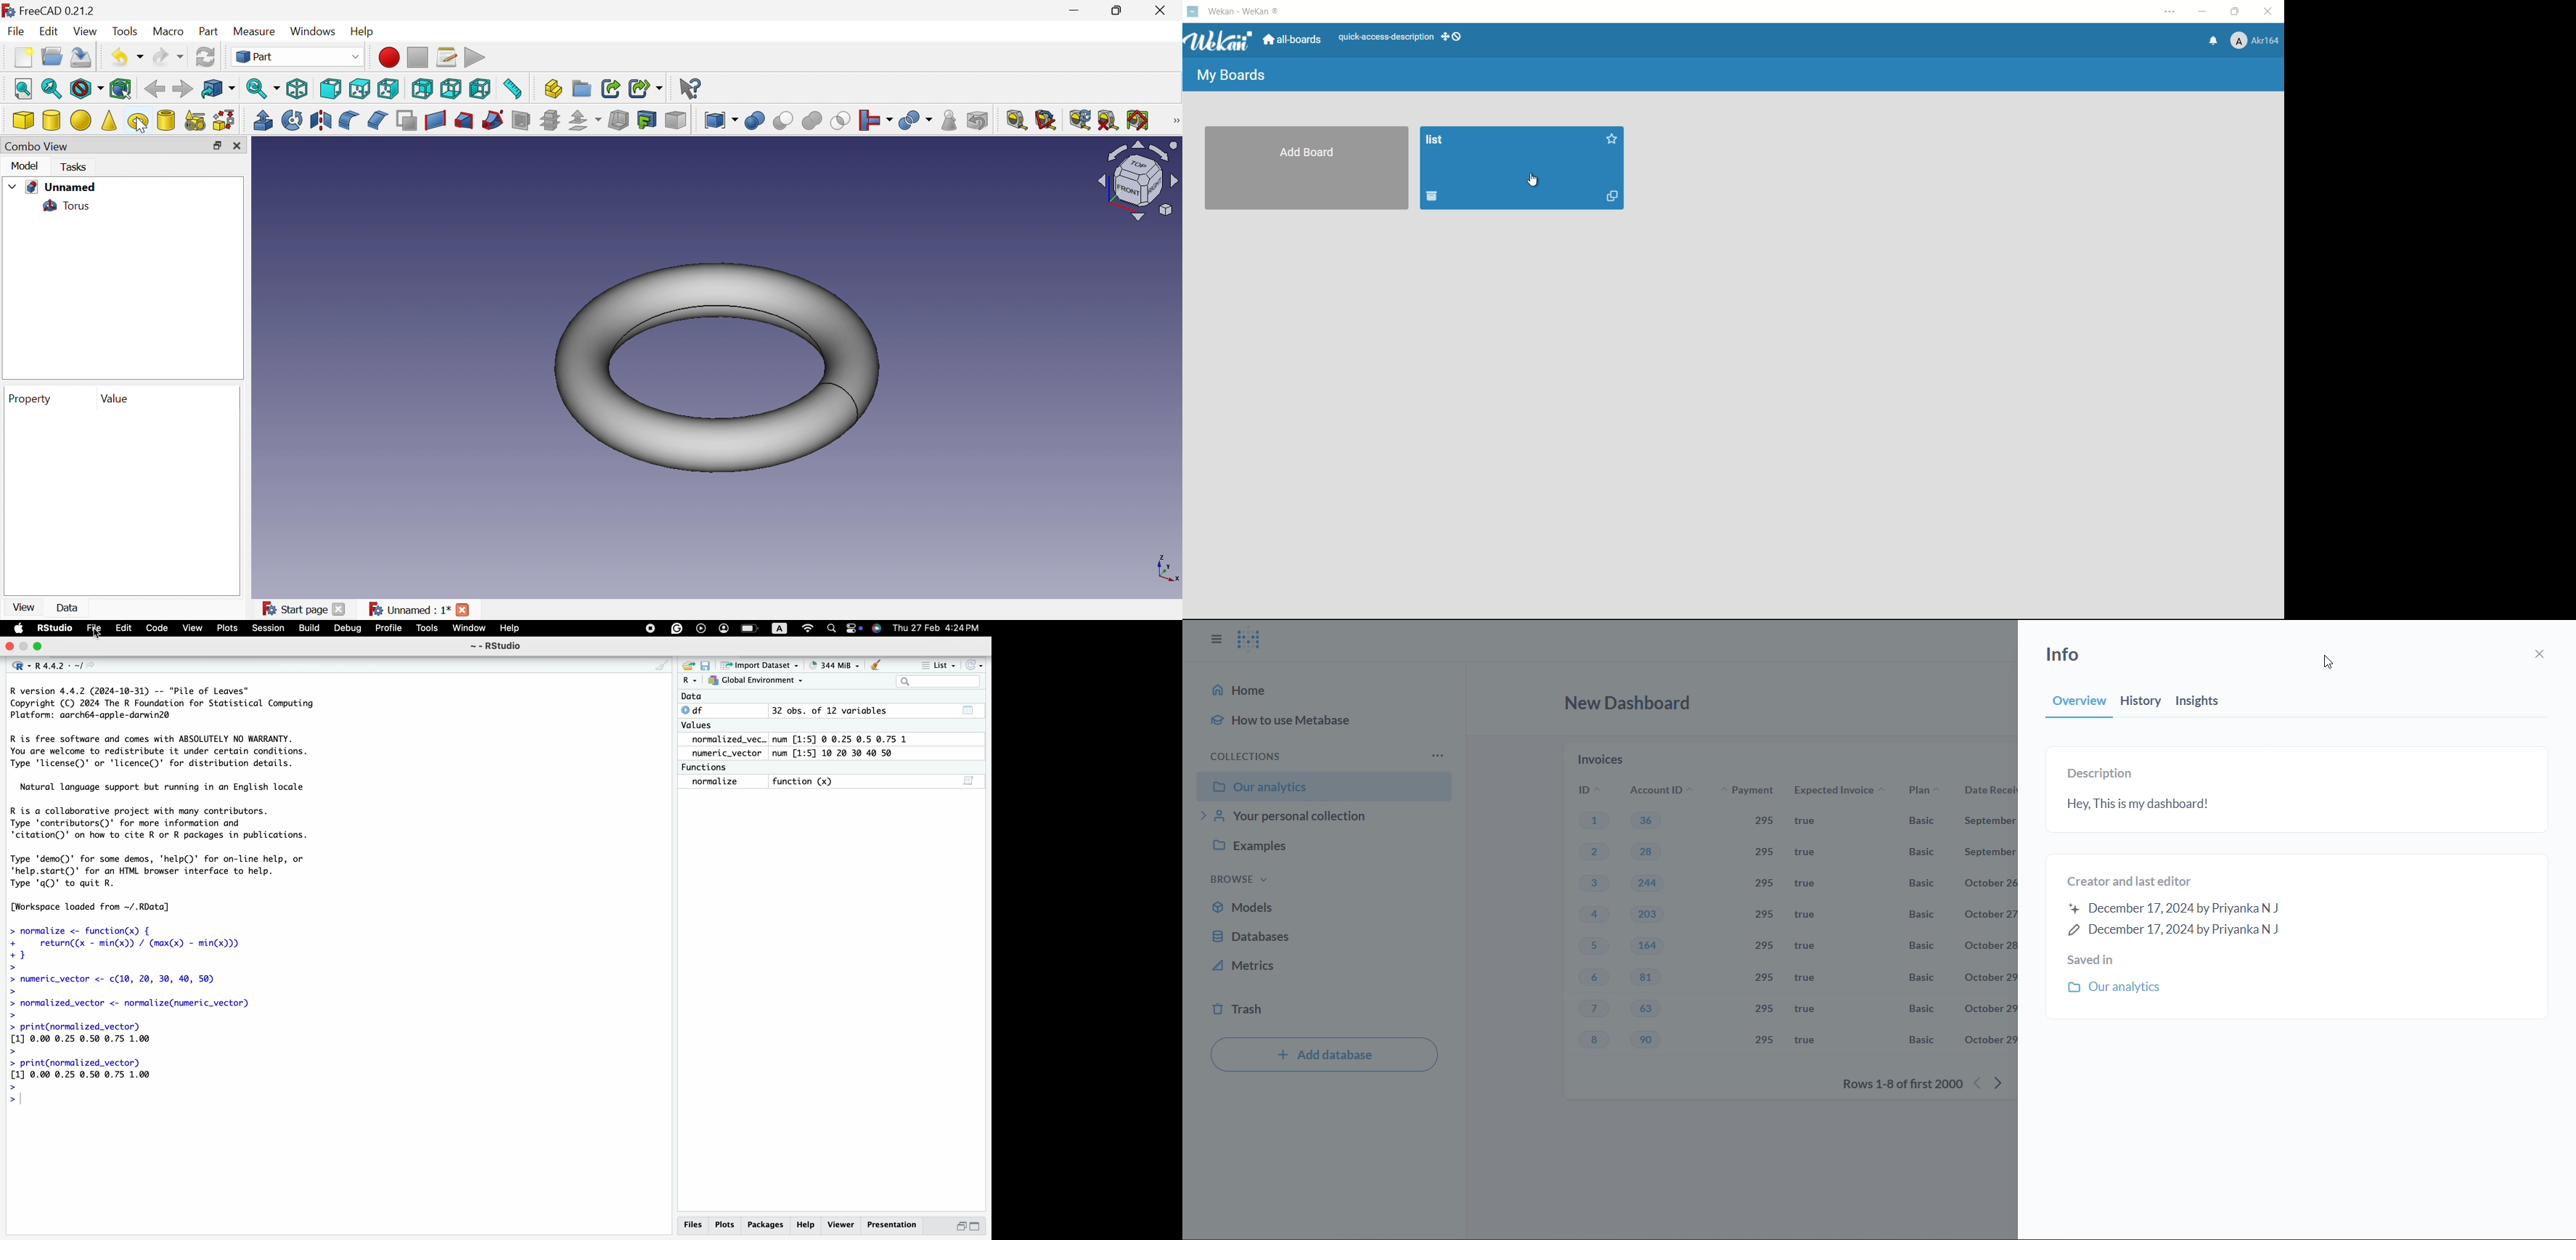 This screenshot has height=1260, width=2576. Describe the element at coordinates (809, 628) in the screenshot. I see `wifi` at that location.